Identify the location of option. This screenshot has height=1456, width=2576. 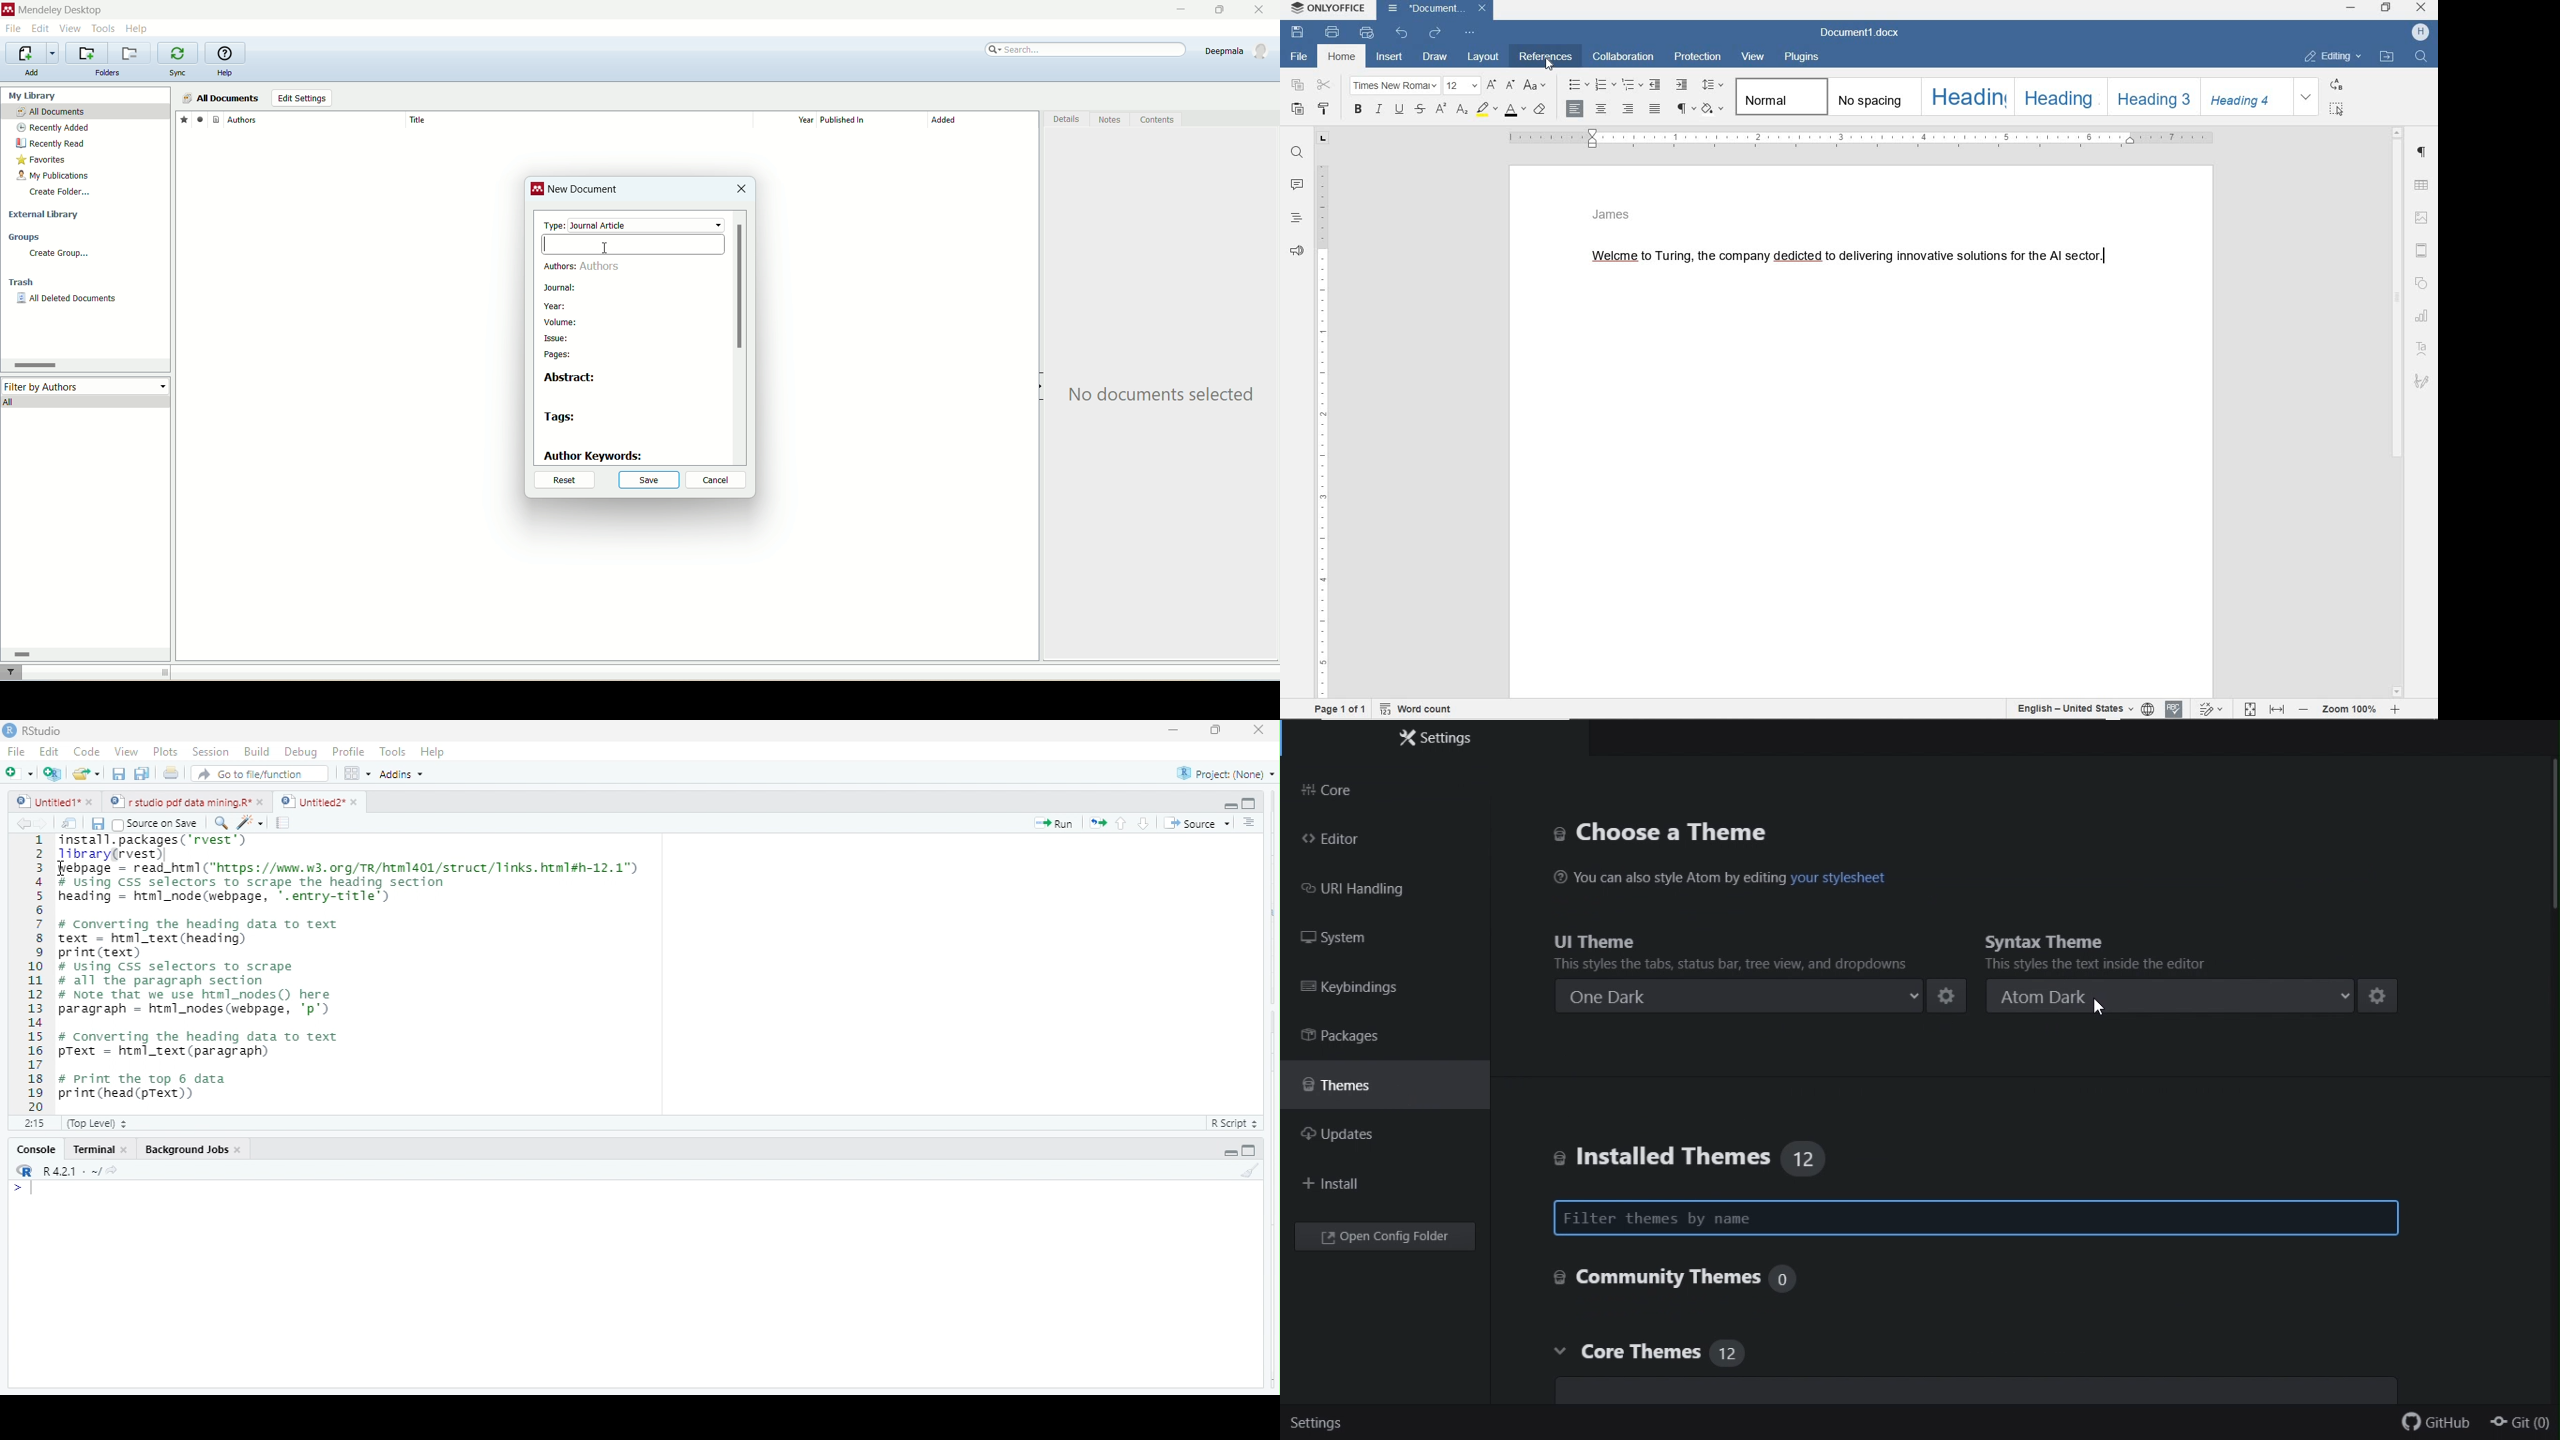
(357, 773).